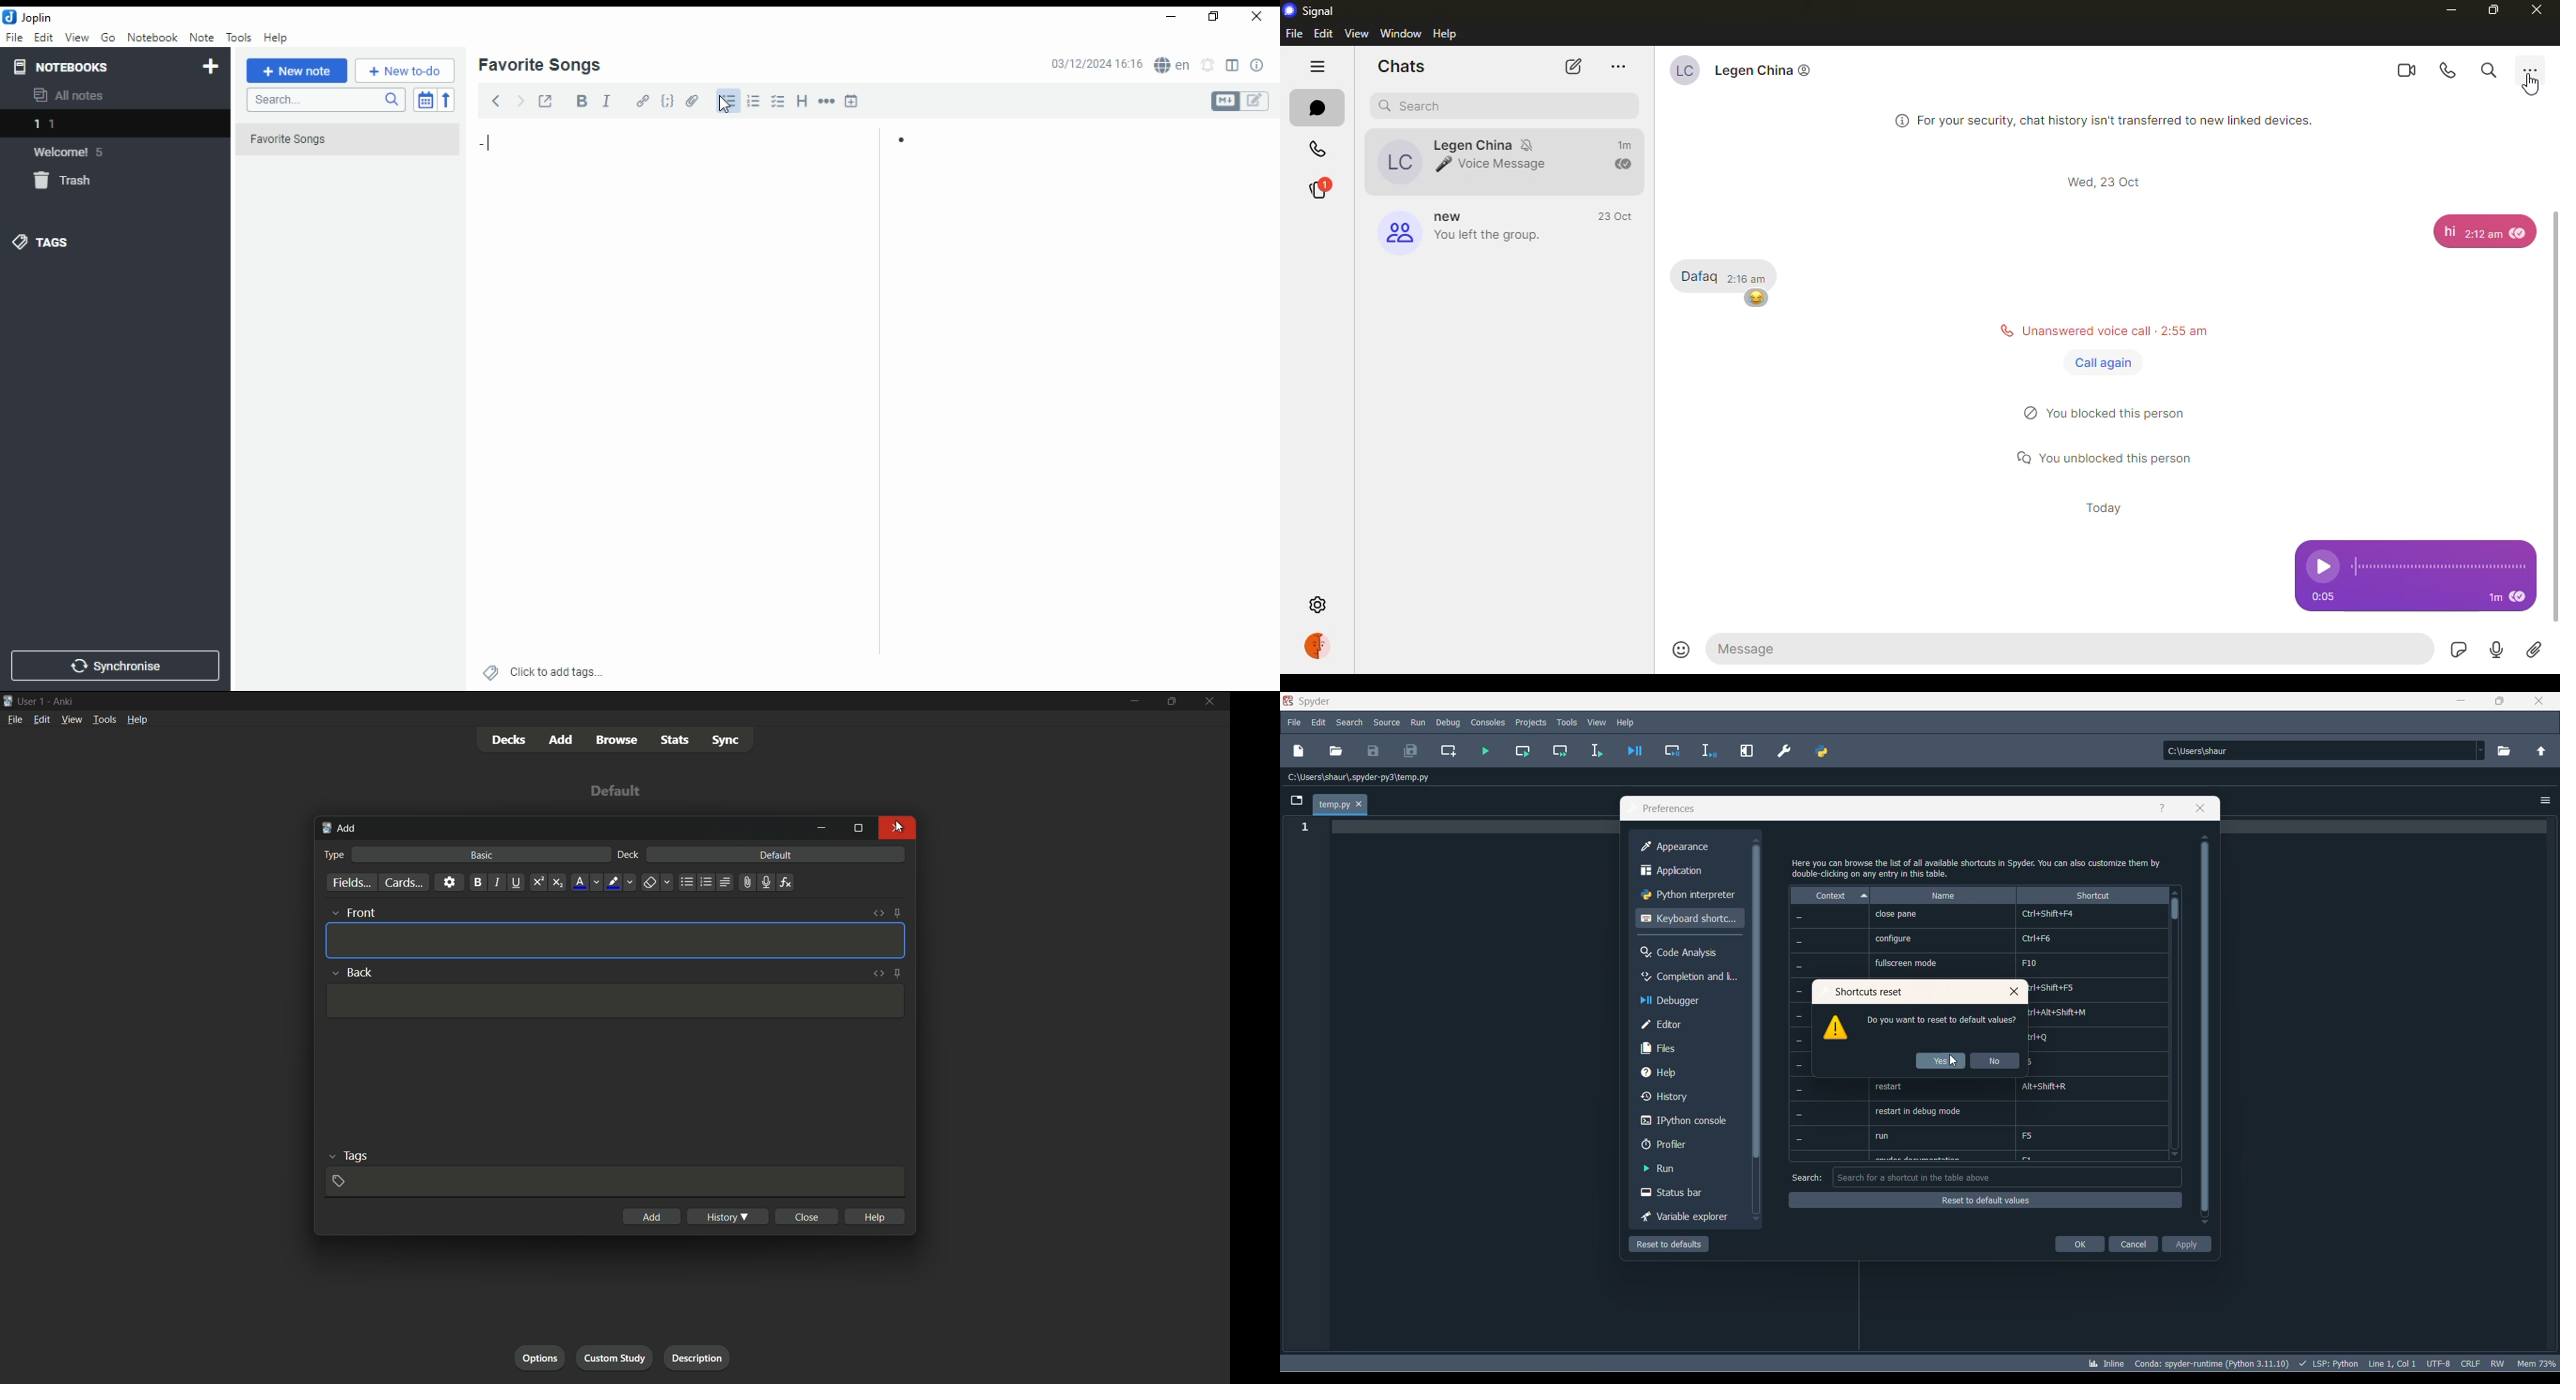 Image resolution: width=2576 pixels, height=1400 pixels. Describe the element at coordinates (1667, 1245) in the screenshot. I see `reset to defaul` at that location.